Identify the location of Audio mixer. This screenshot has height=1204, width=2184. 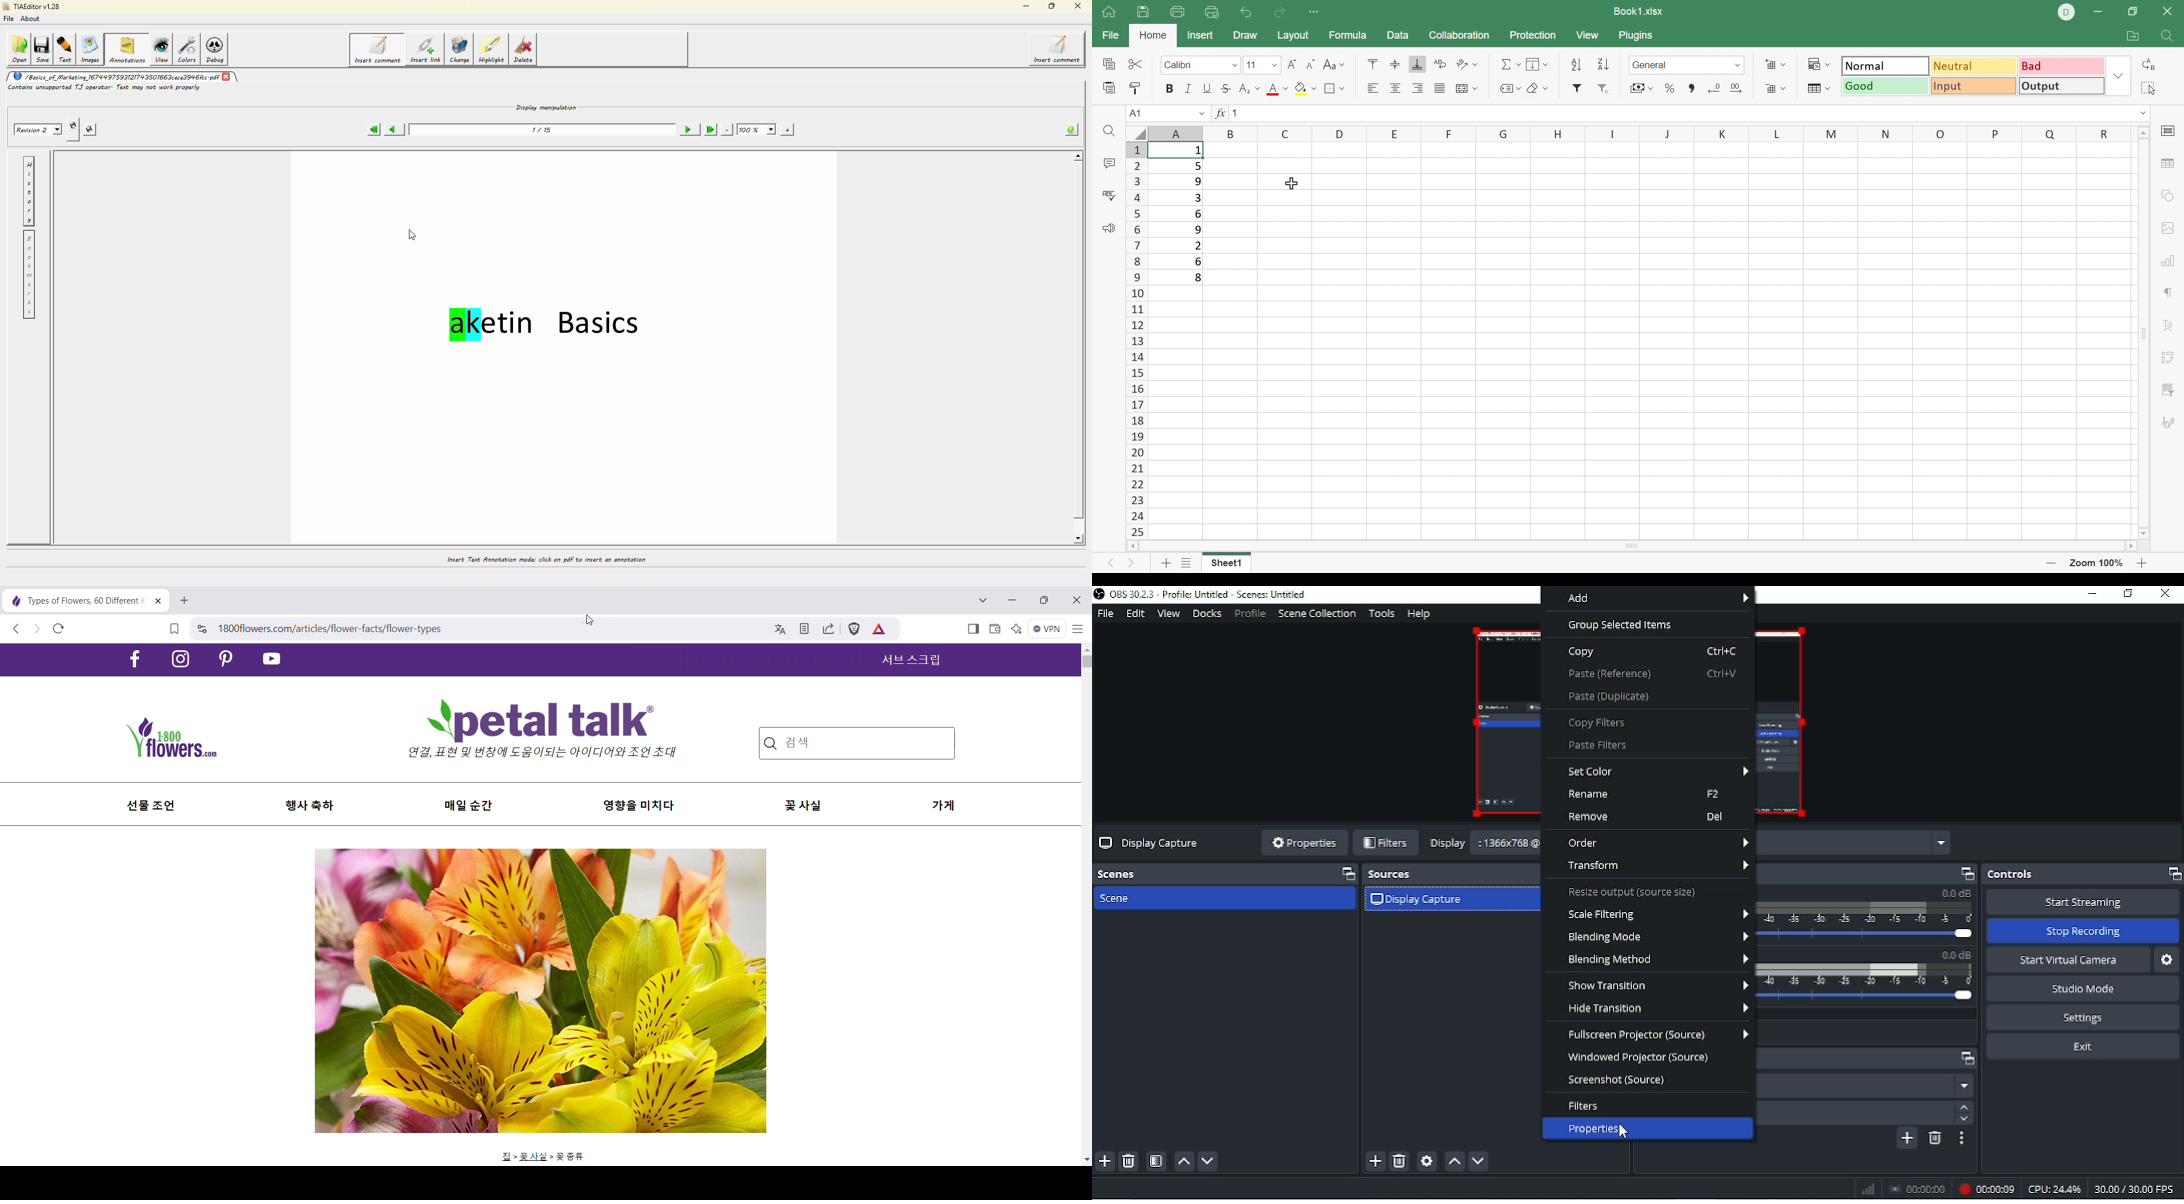
(1869, 873).